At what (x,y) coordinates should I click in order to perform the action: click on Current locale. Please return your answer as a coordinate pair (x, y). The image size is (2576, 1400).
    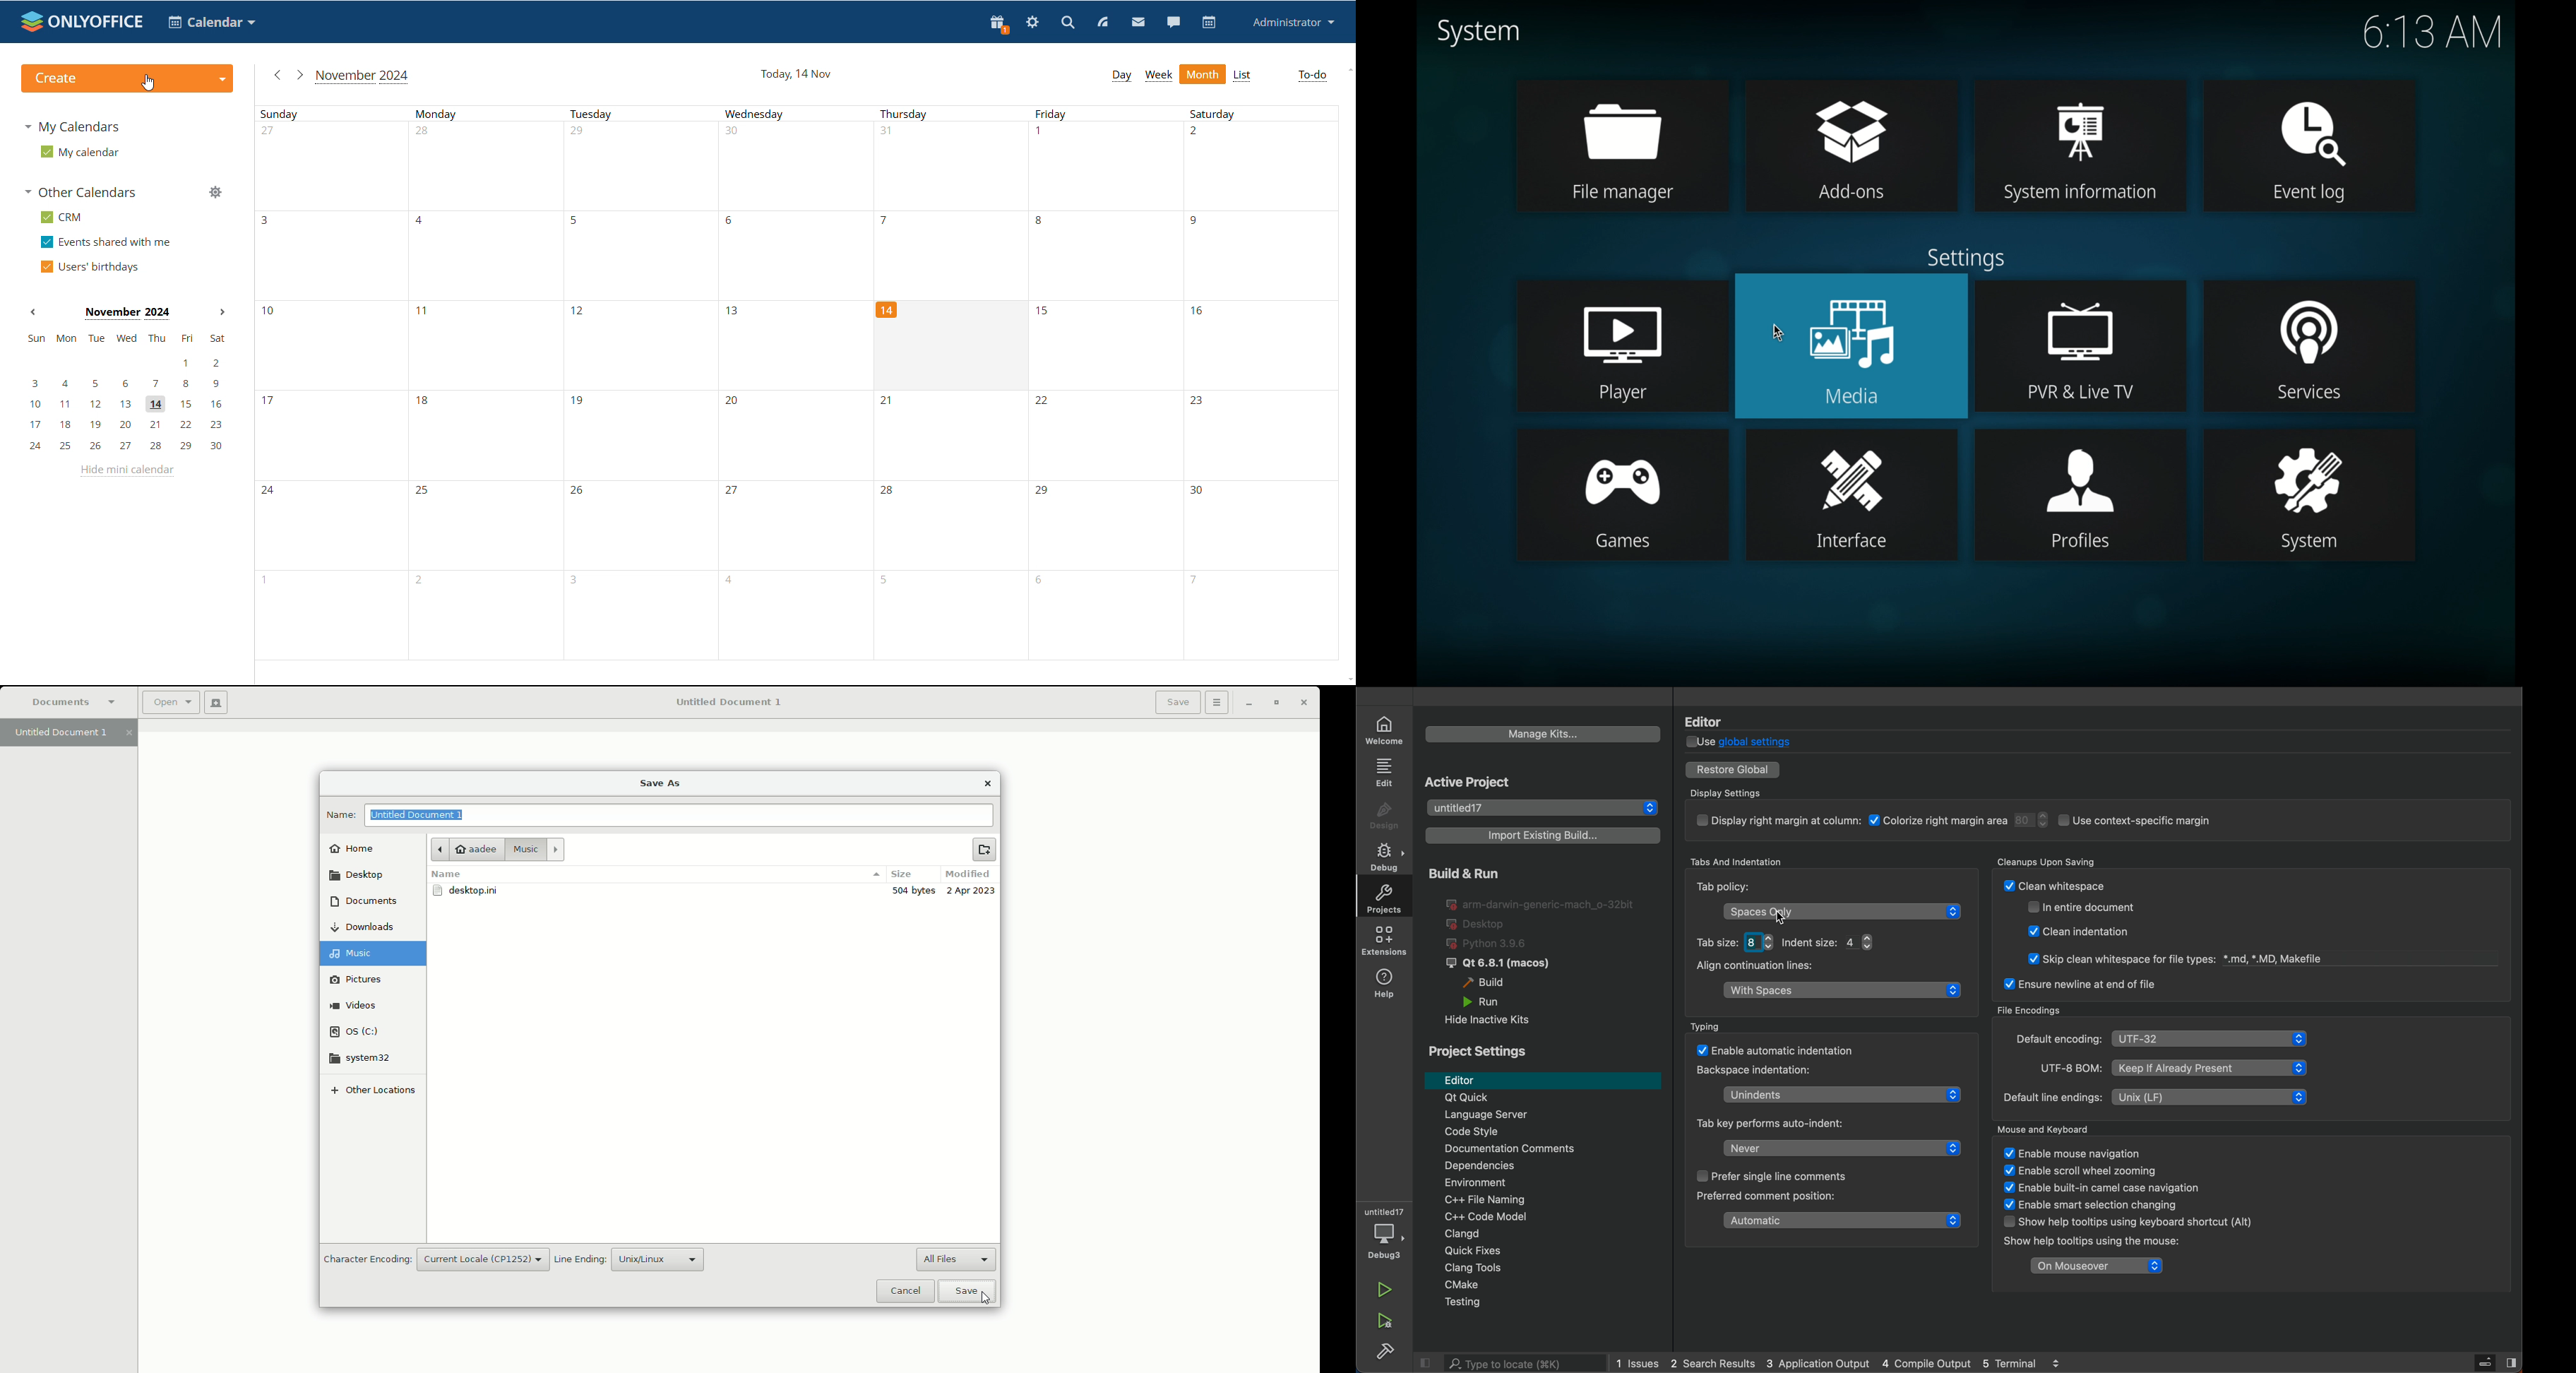
    Looking at the image, I should click on (482, 1260).